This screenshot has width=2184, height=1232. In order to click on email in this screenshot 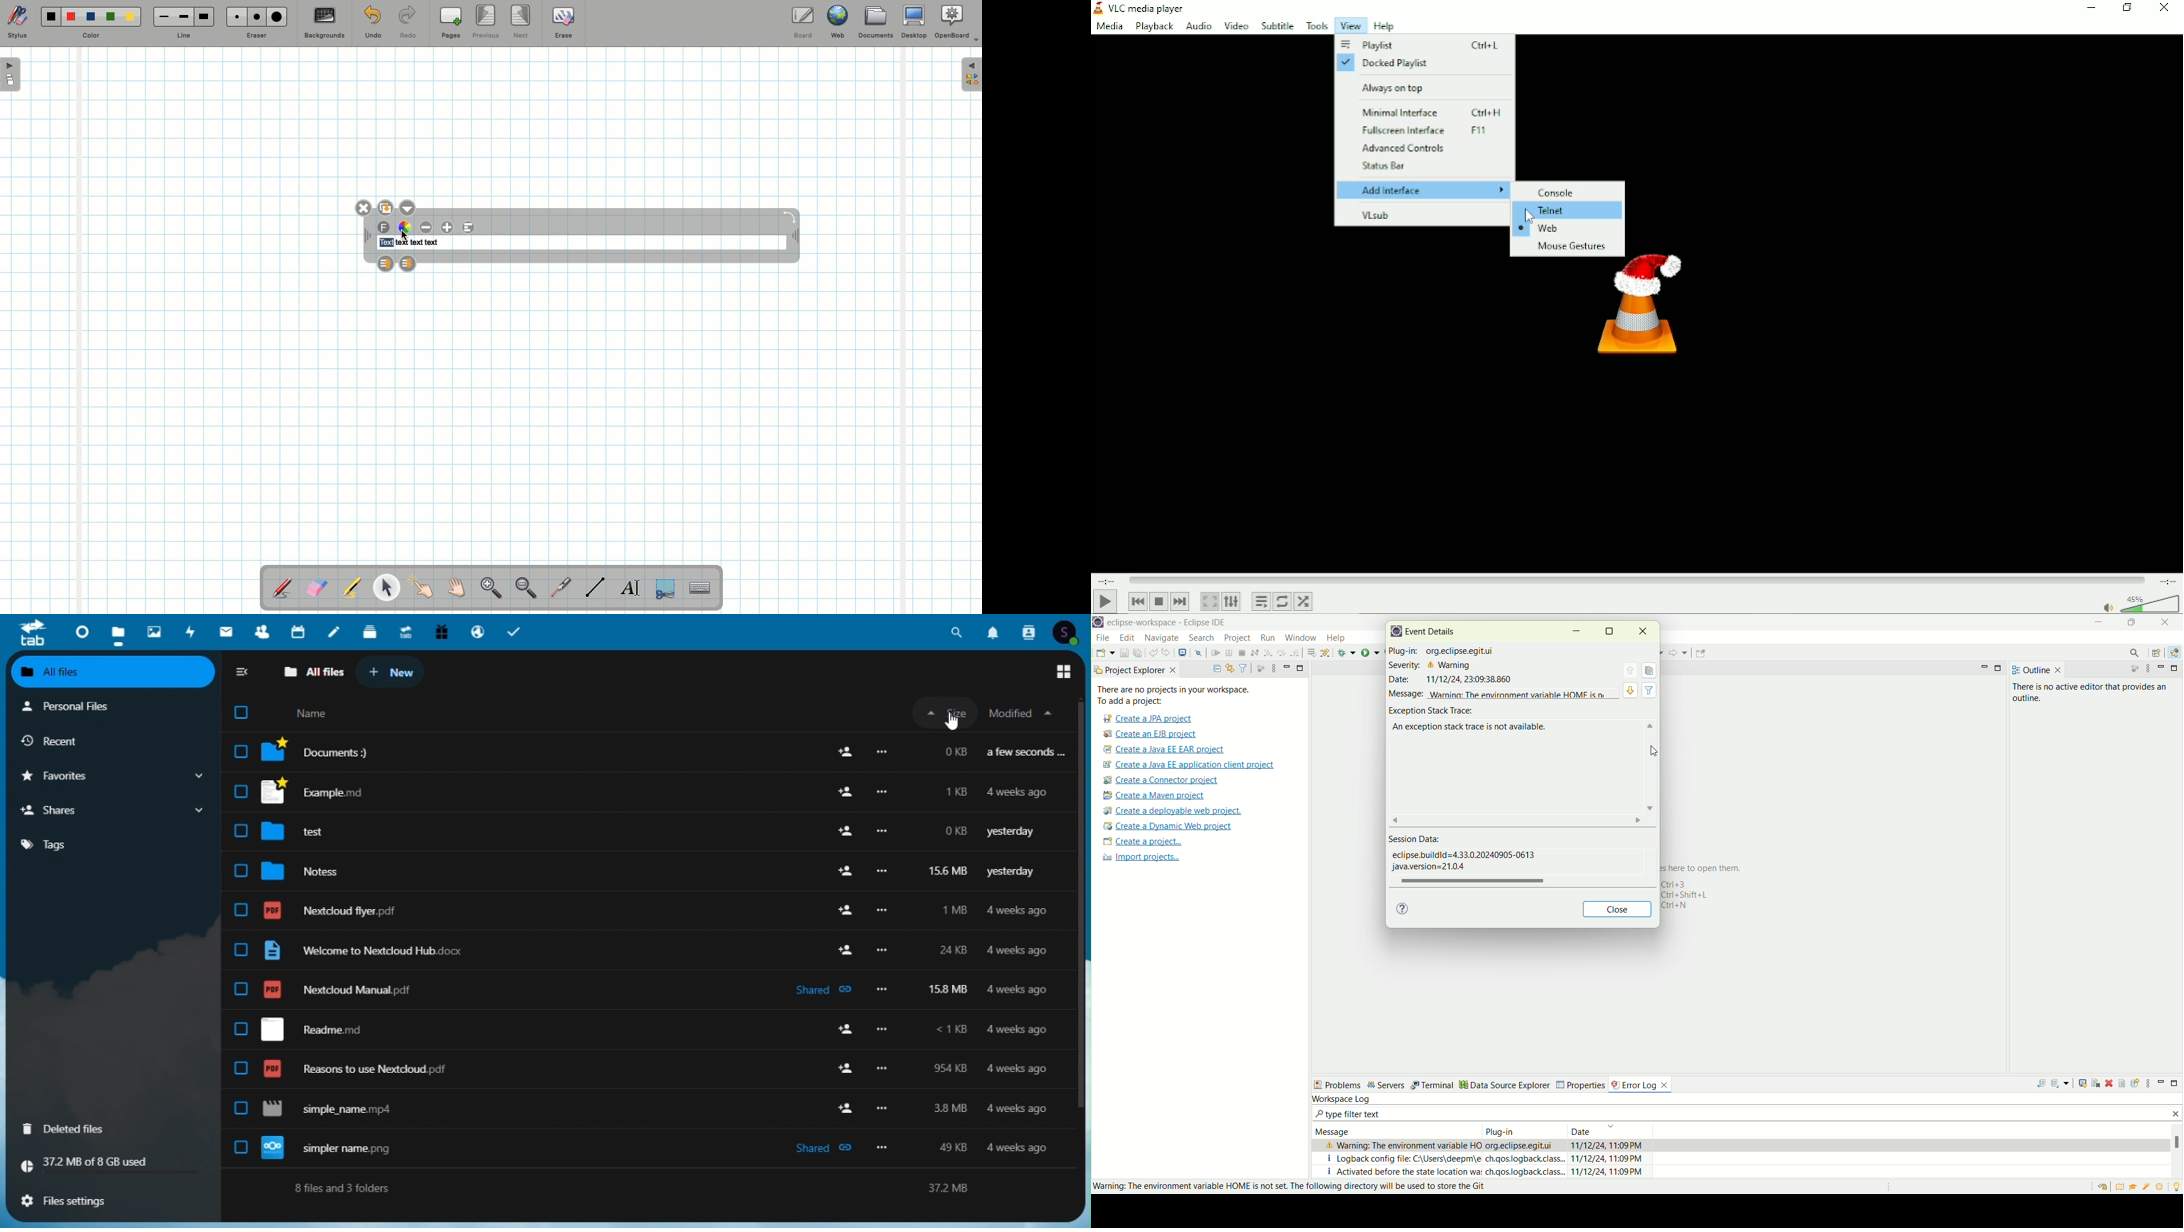, I will do `click(226, 632)`.